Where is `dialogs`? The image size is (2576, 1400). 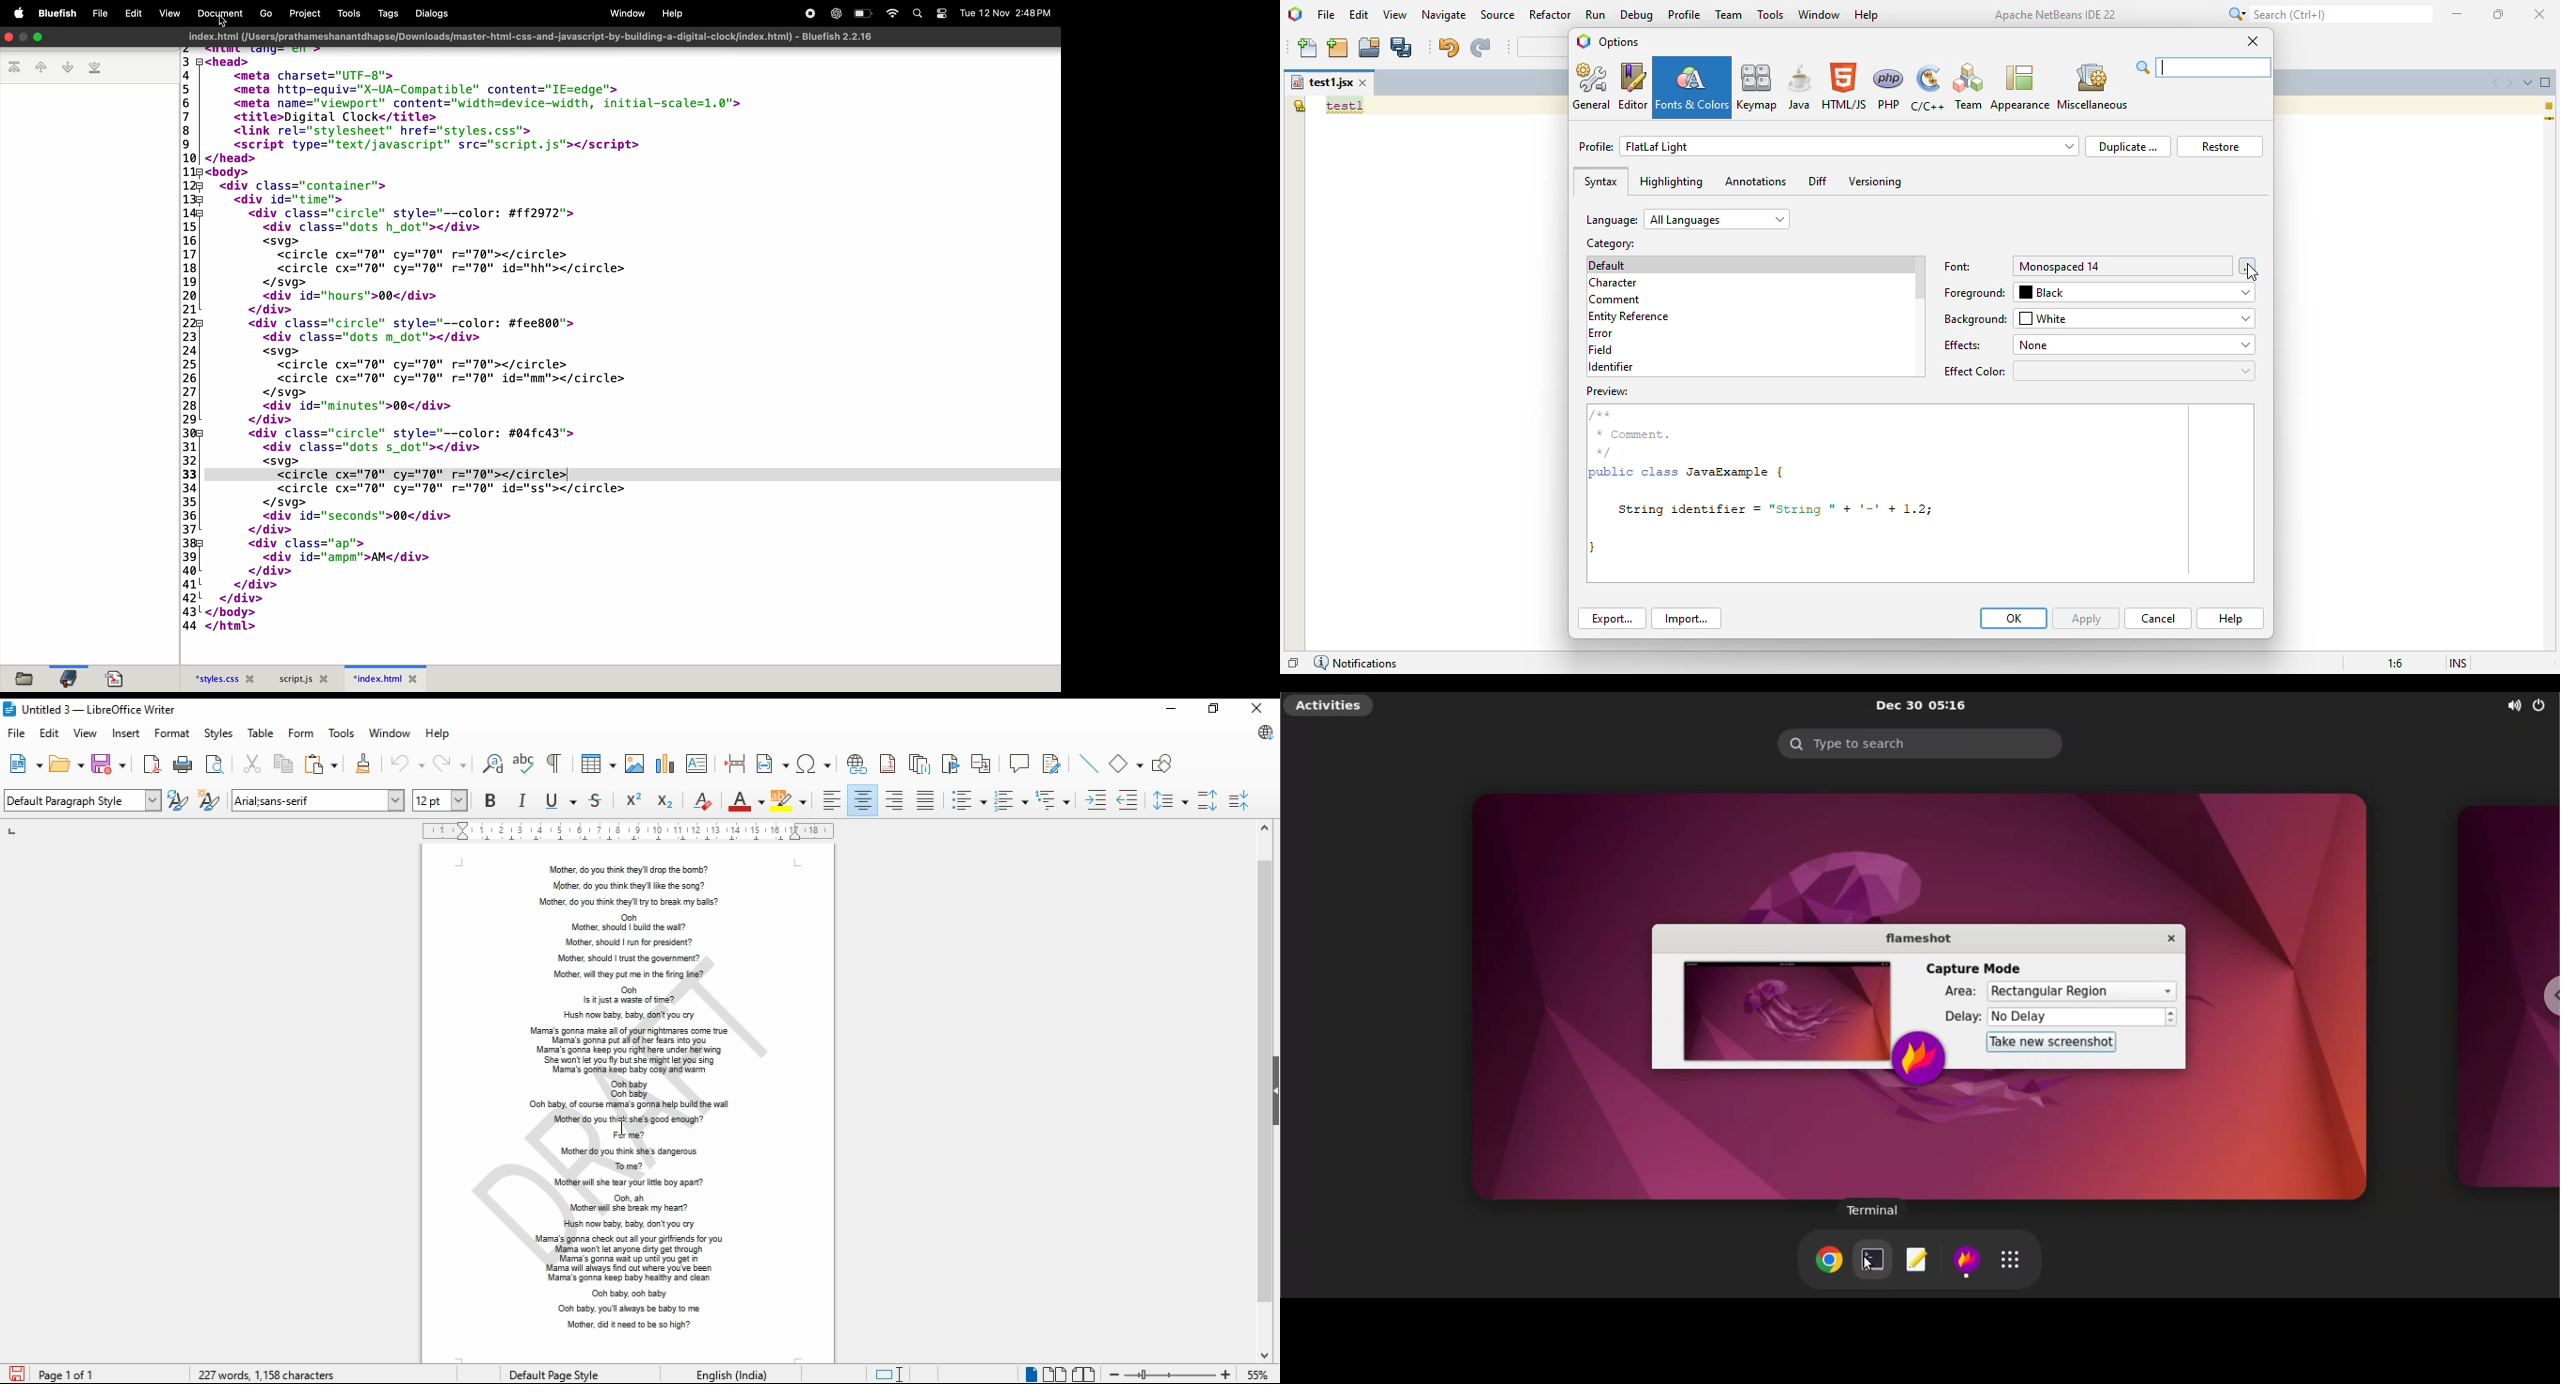
dialogs is located at coordinates (432, 14).